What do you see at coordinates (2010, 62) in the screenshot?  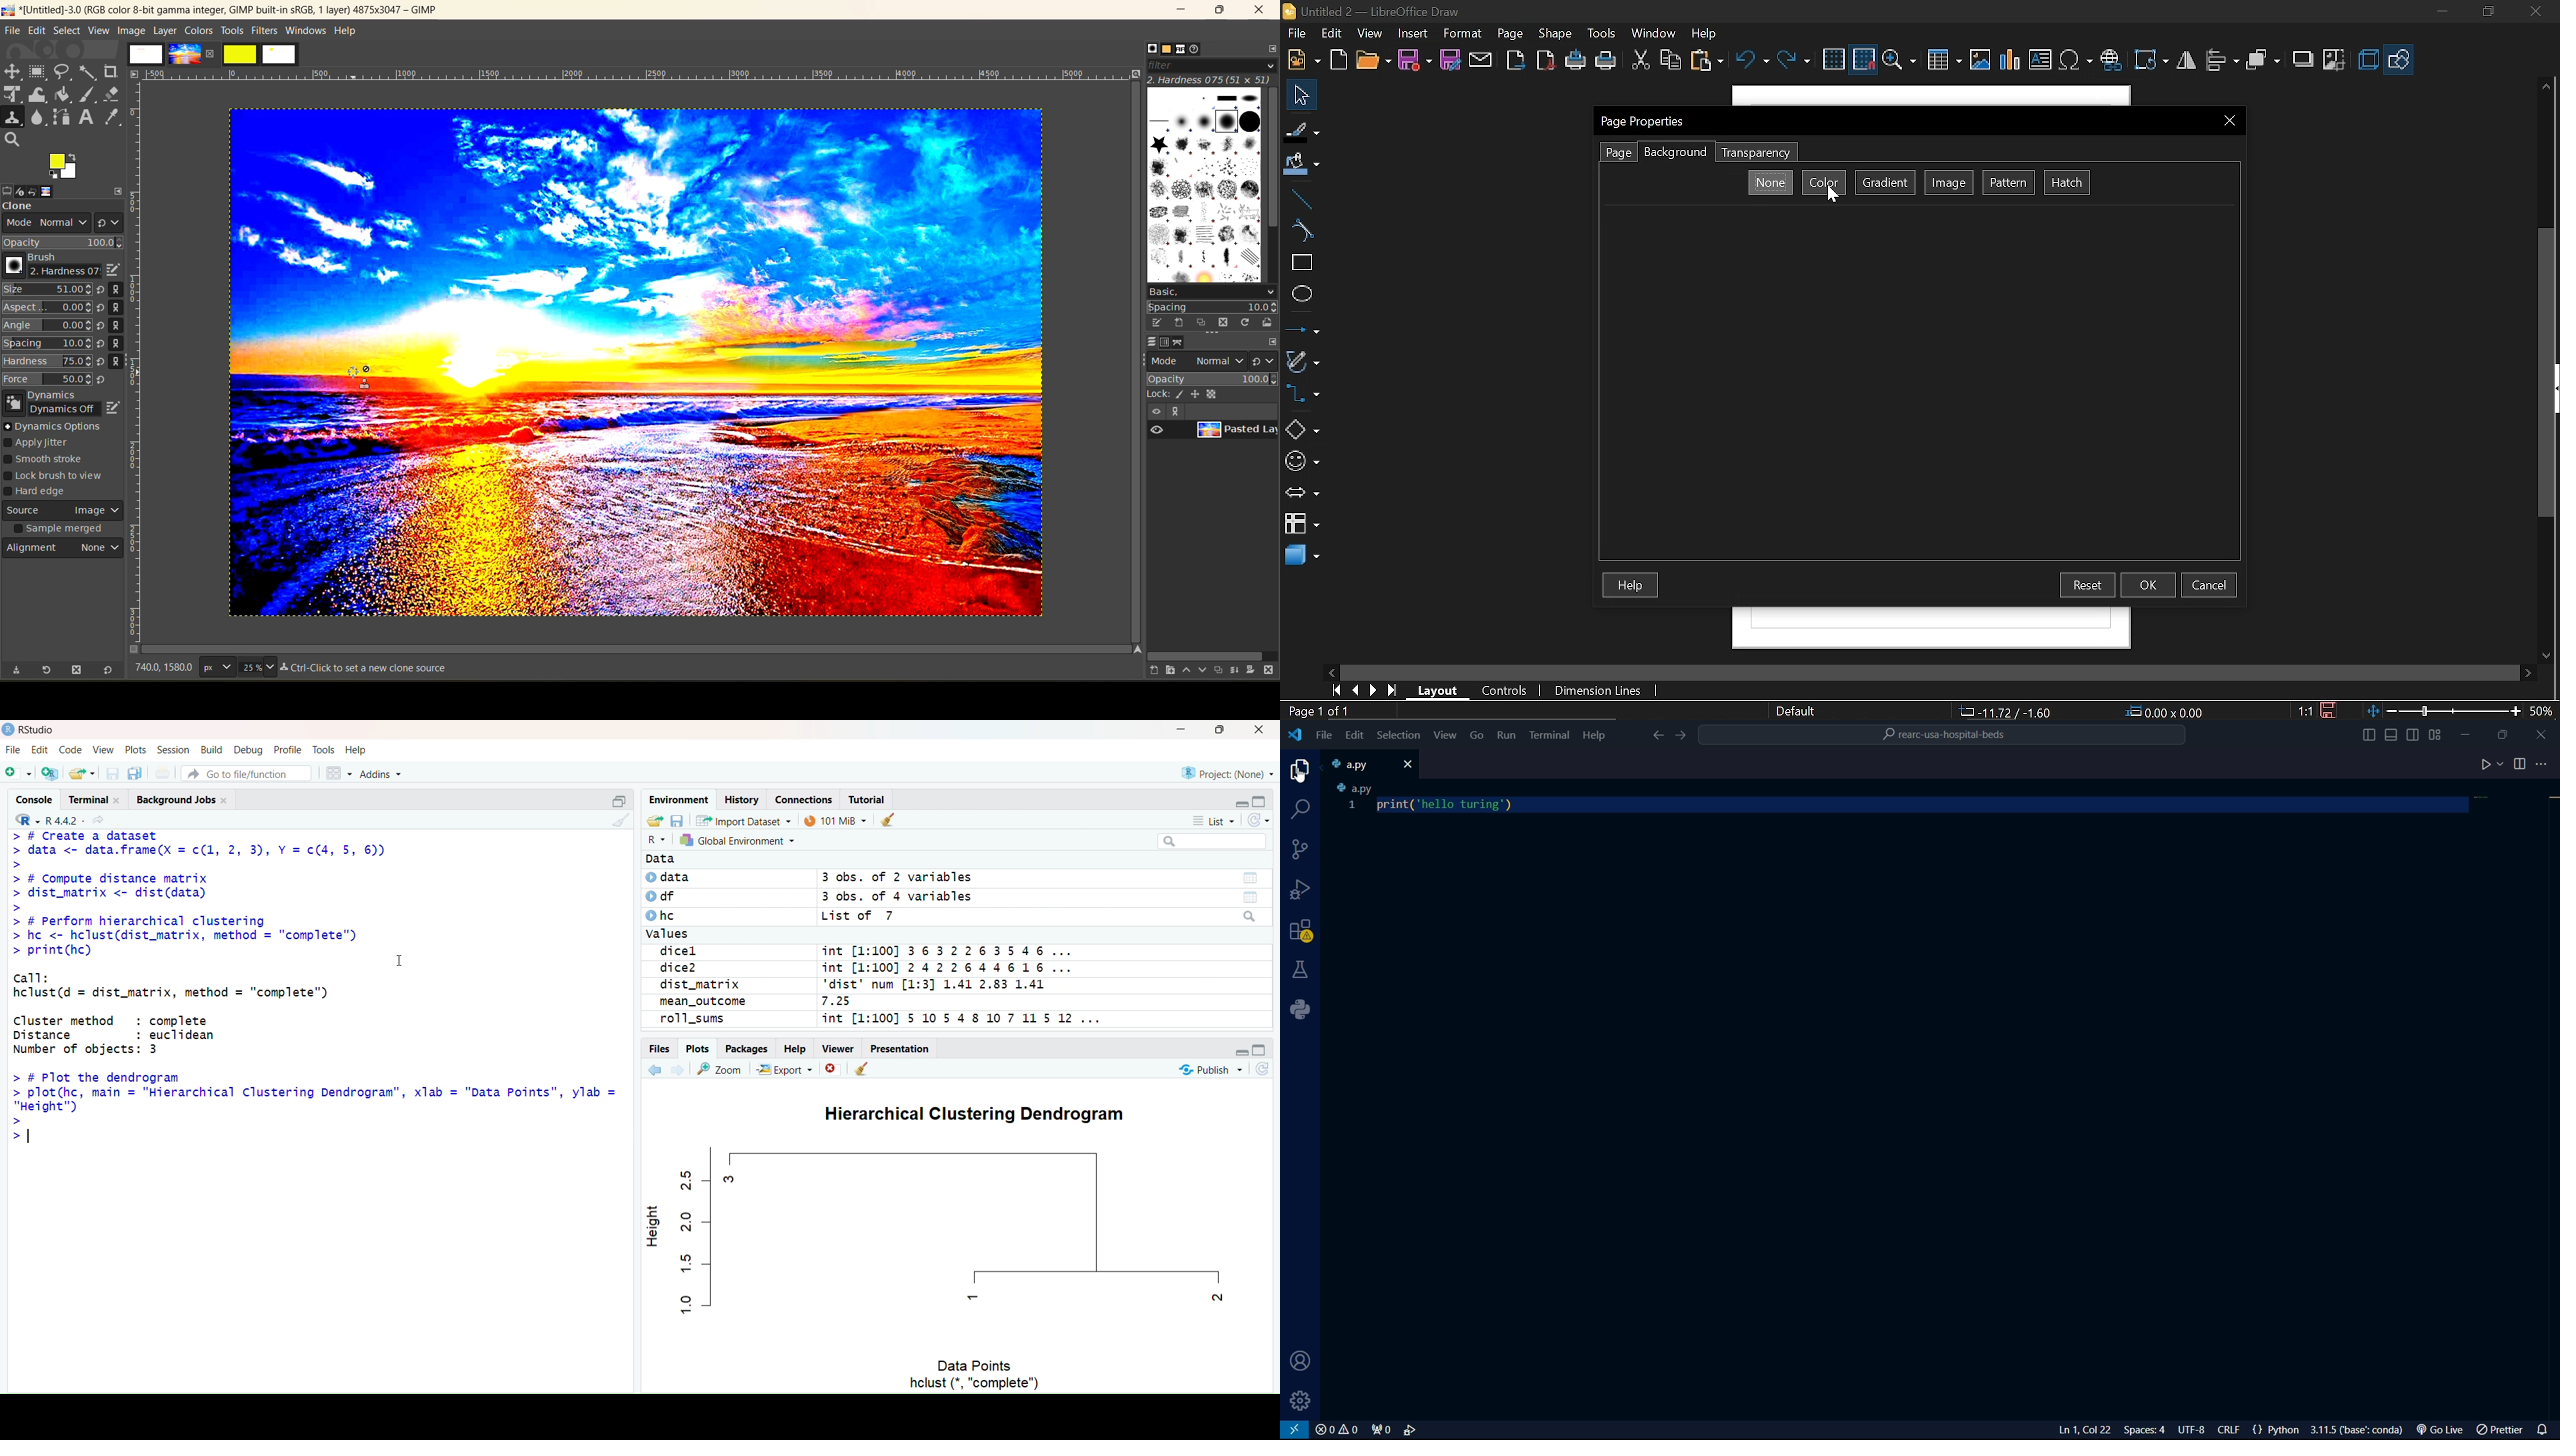 I see `Insert chart` at bounding box center [2010, 62].